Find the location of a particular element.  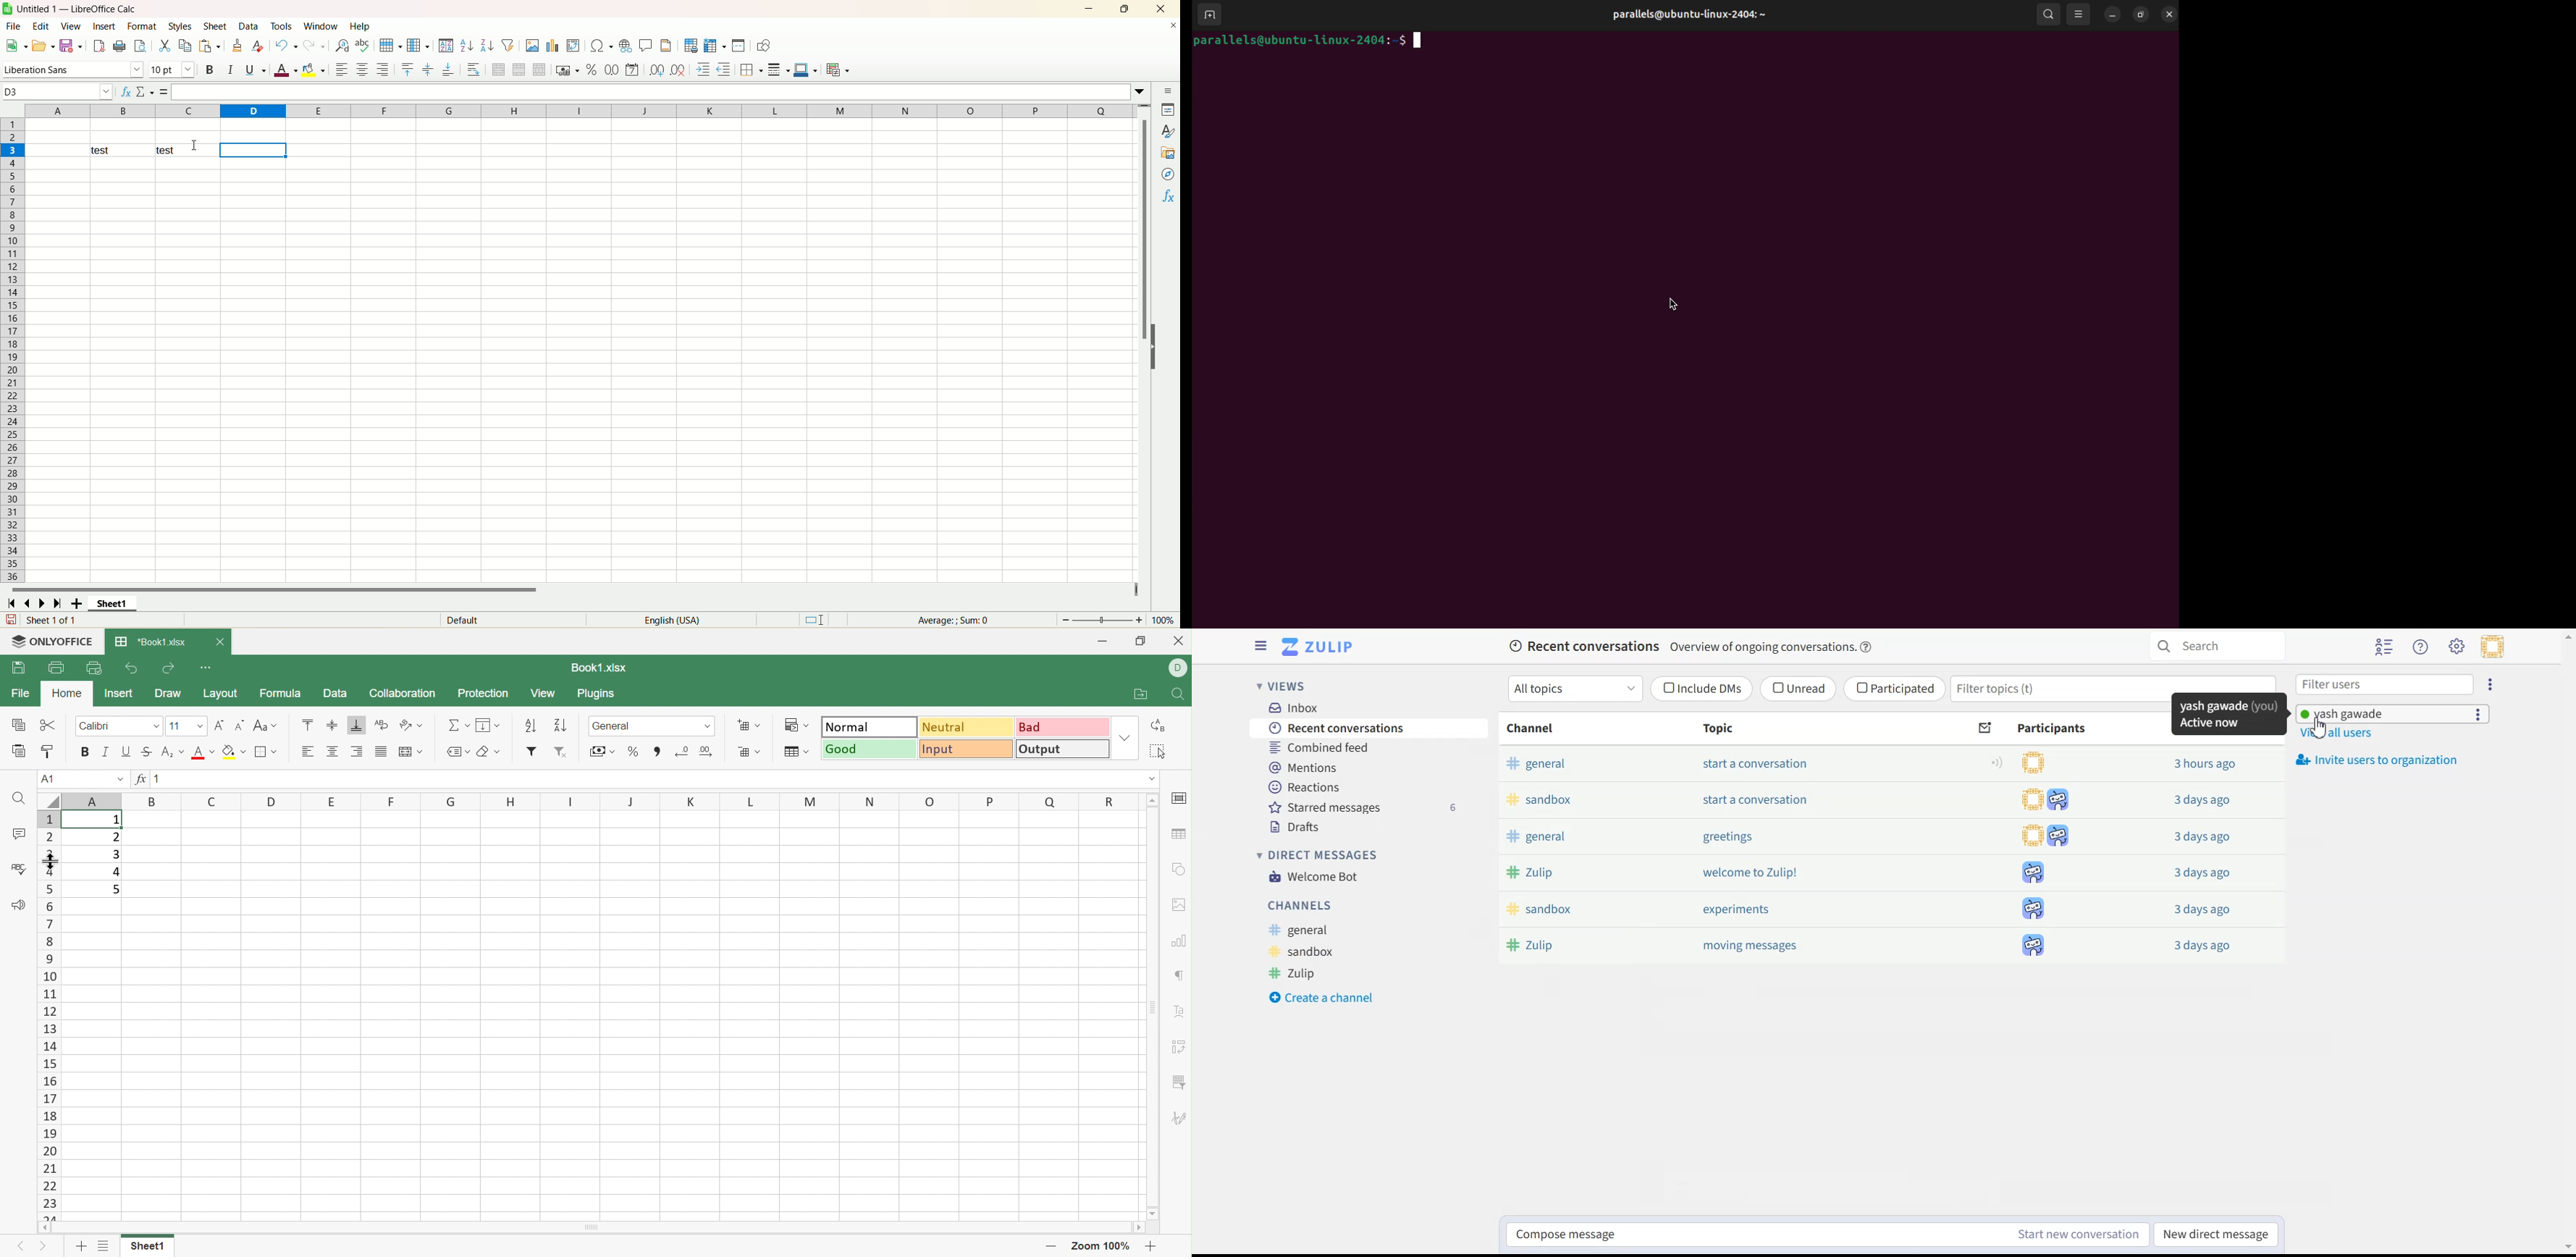

Scroll Down is located at coordinates (1153, 1215).